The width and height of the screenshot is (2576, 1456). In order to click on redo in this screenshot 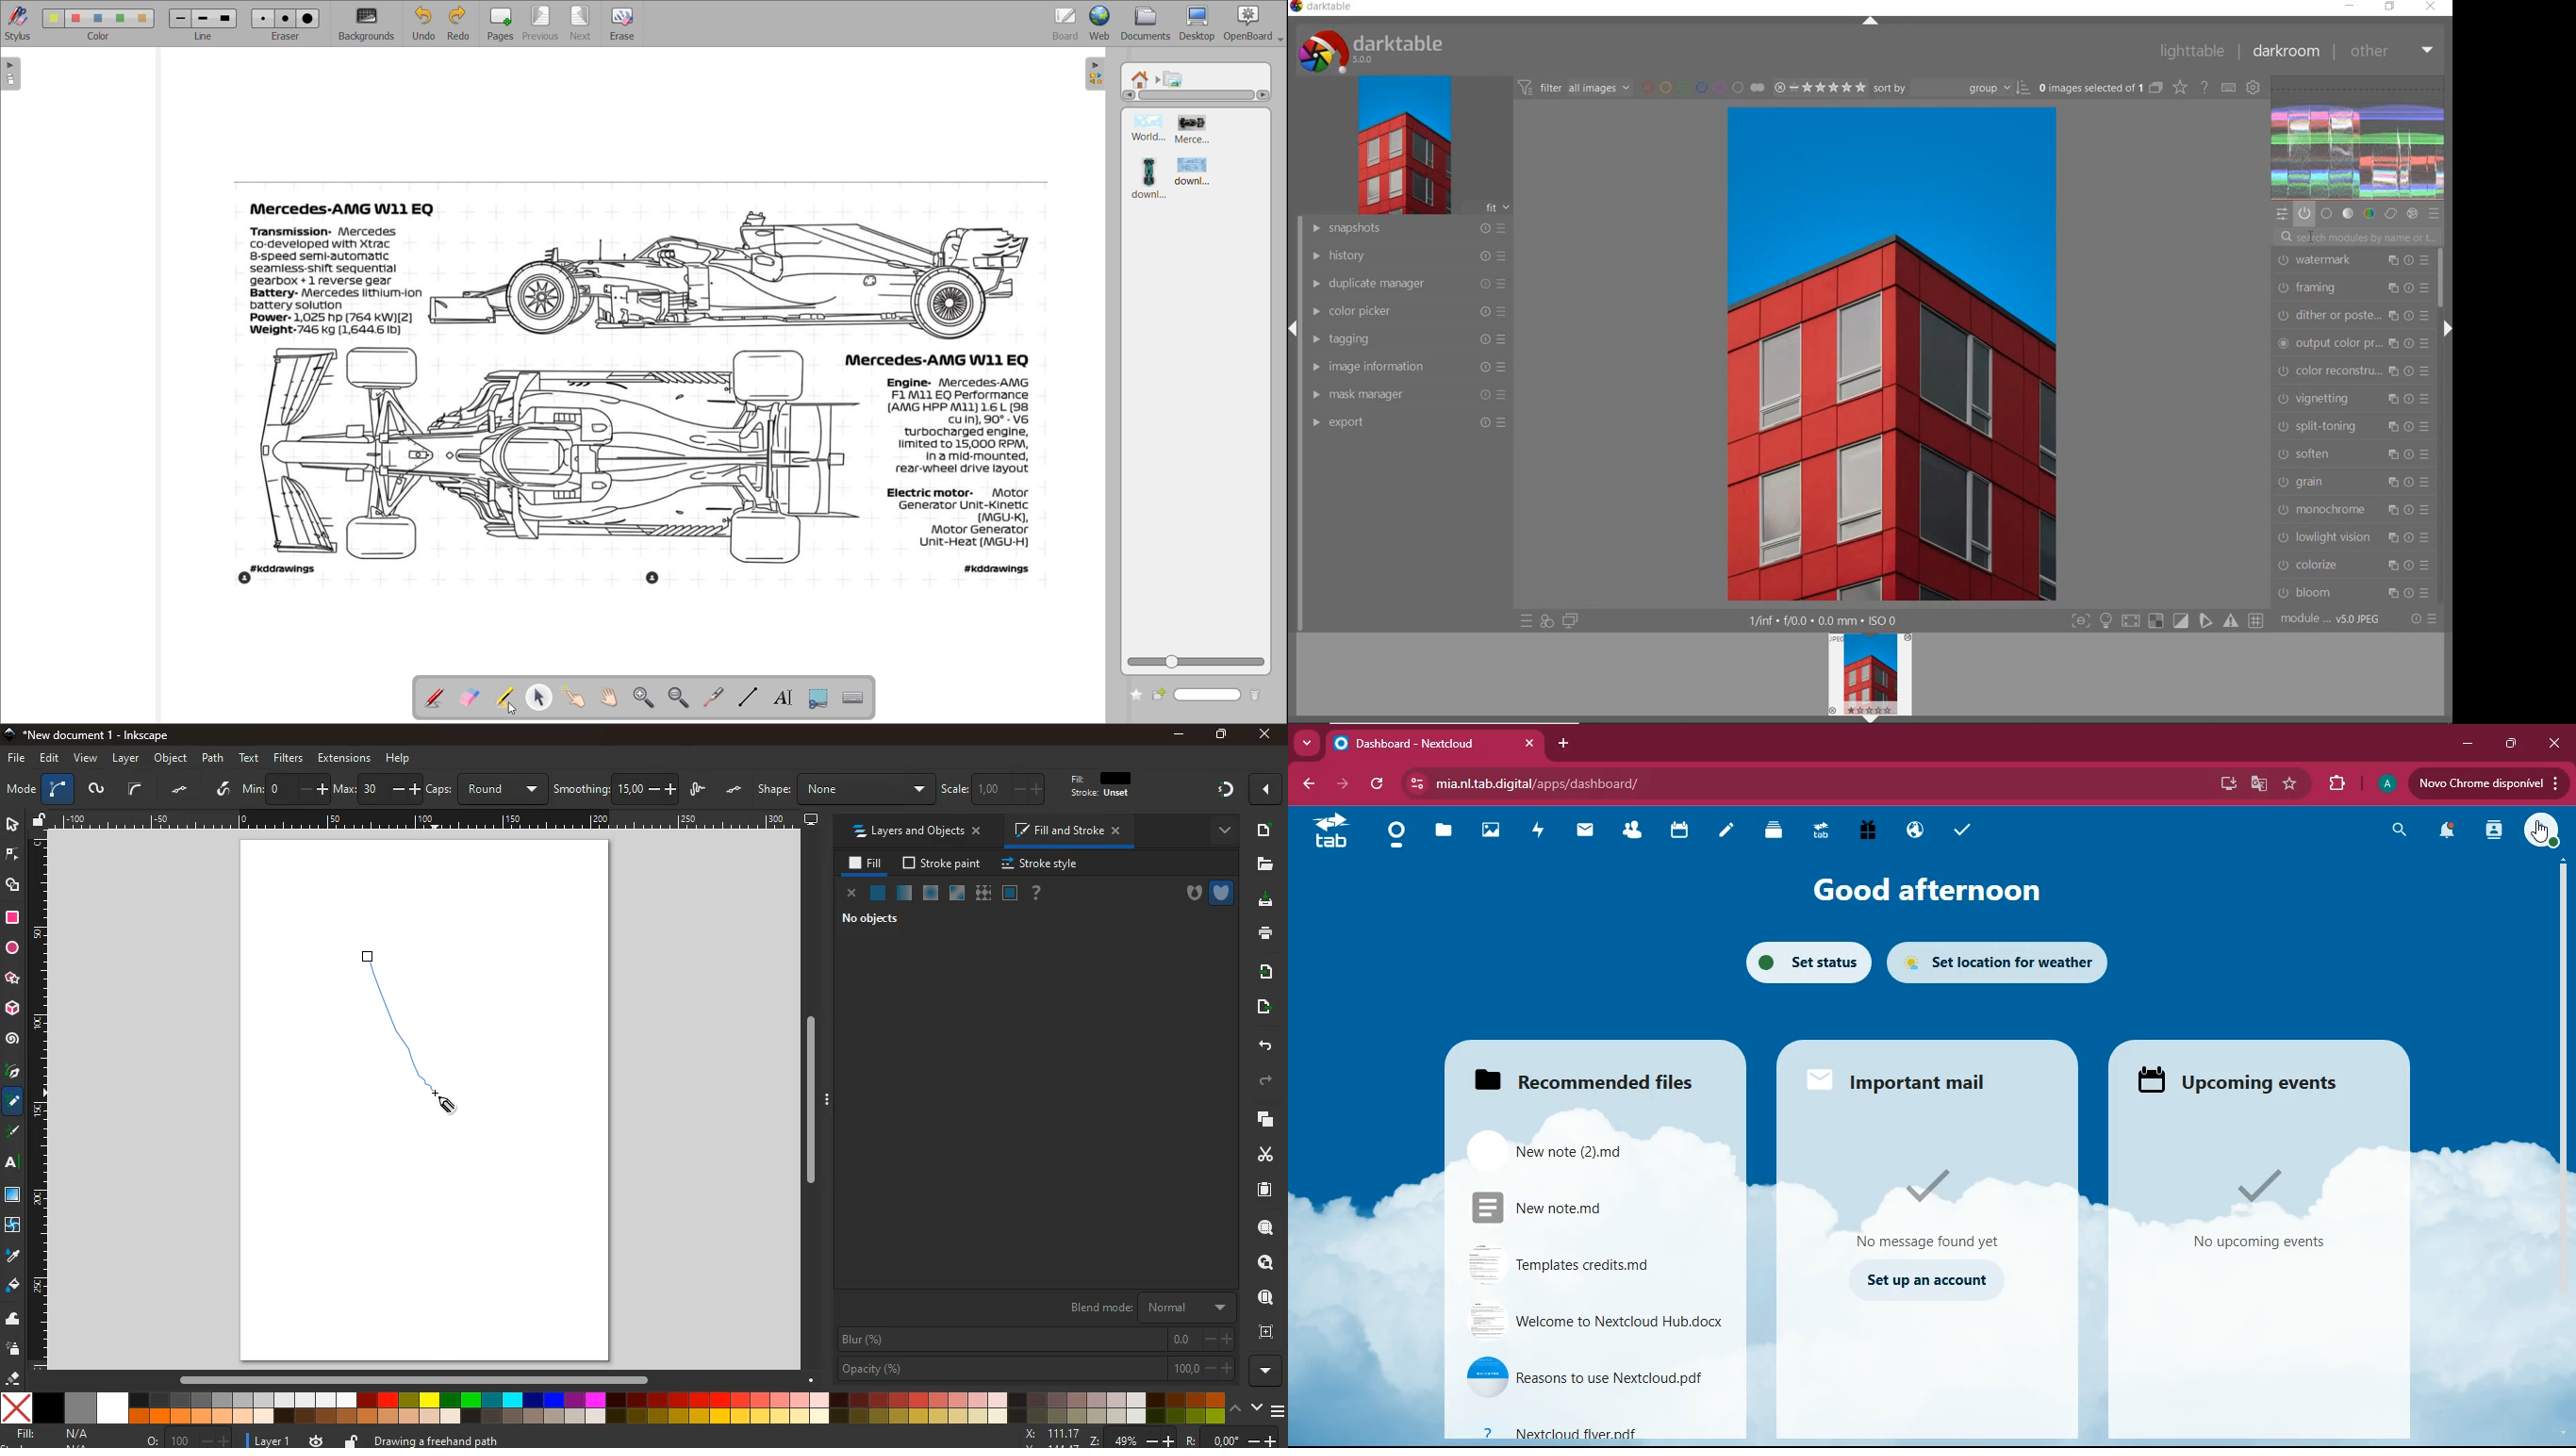, I will do `click(461, 23)`.